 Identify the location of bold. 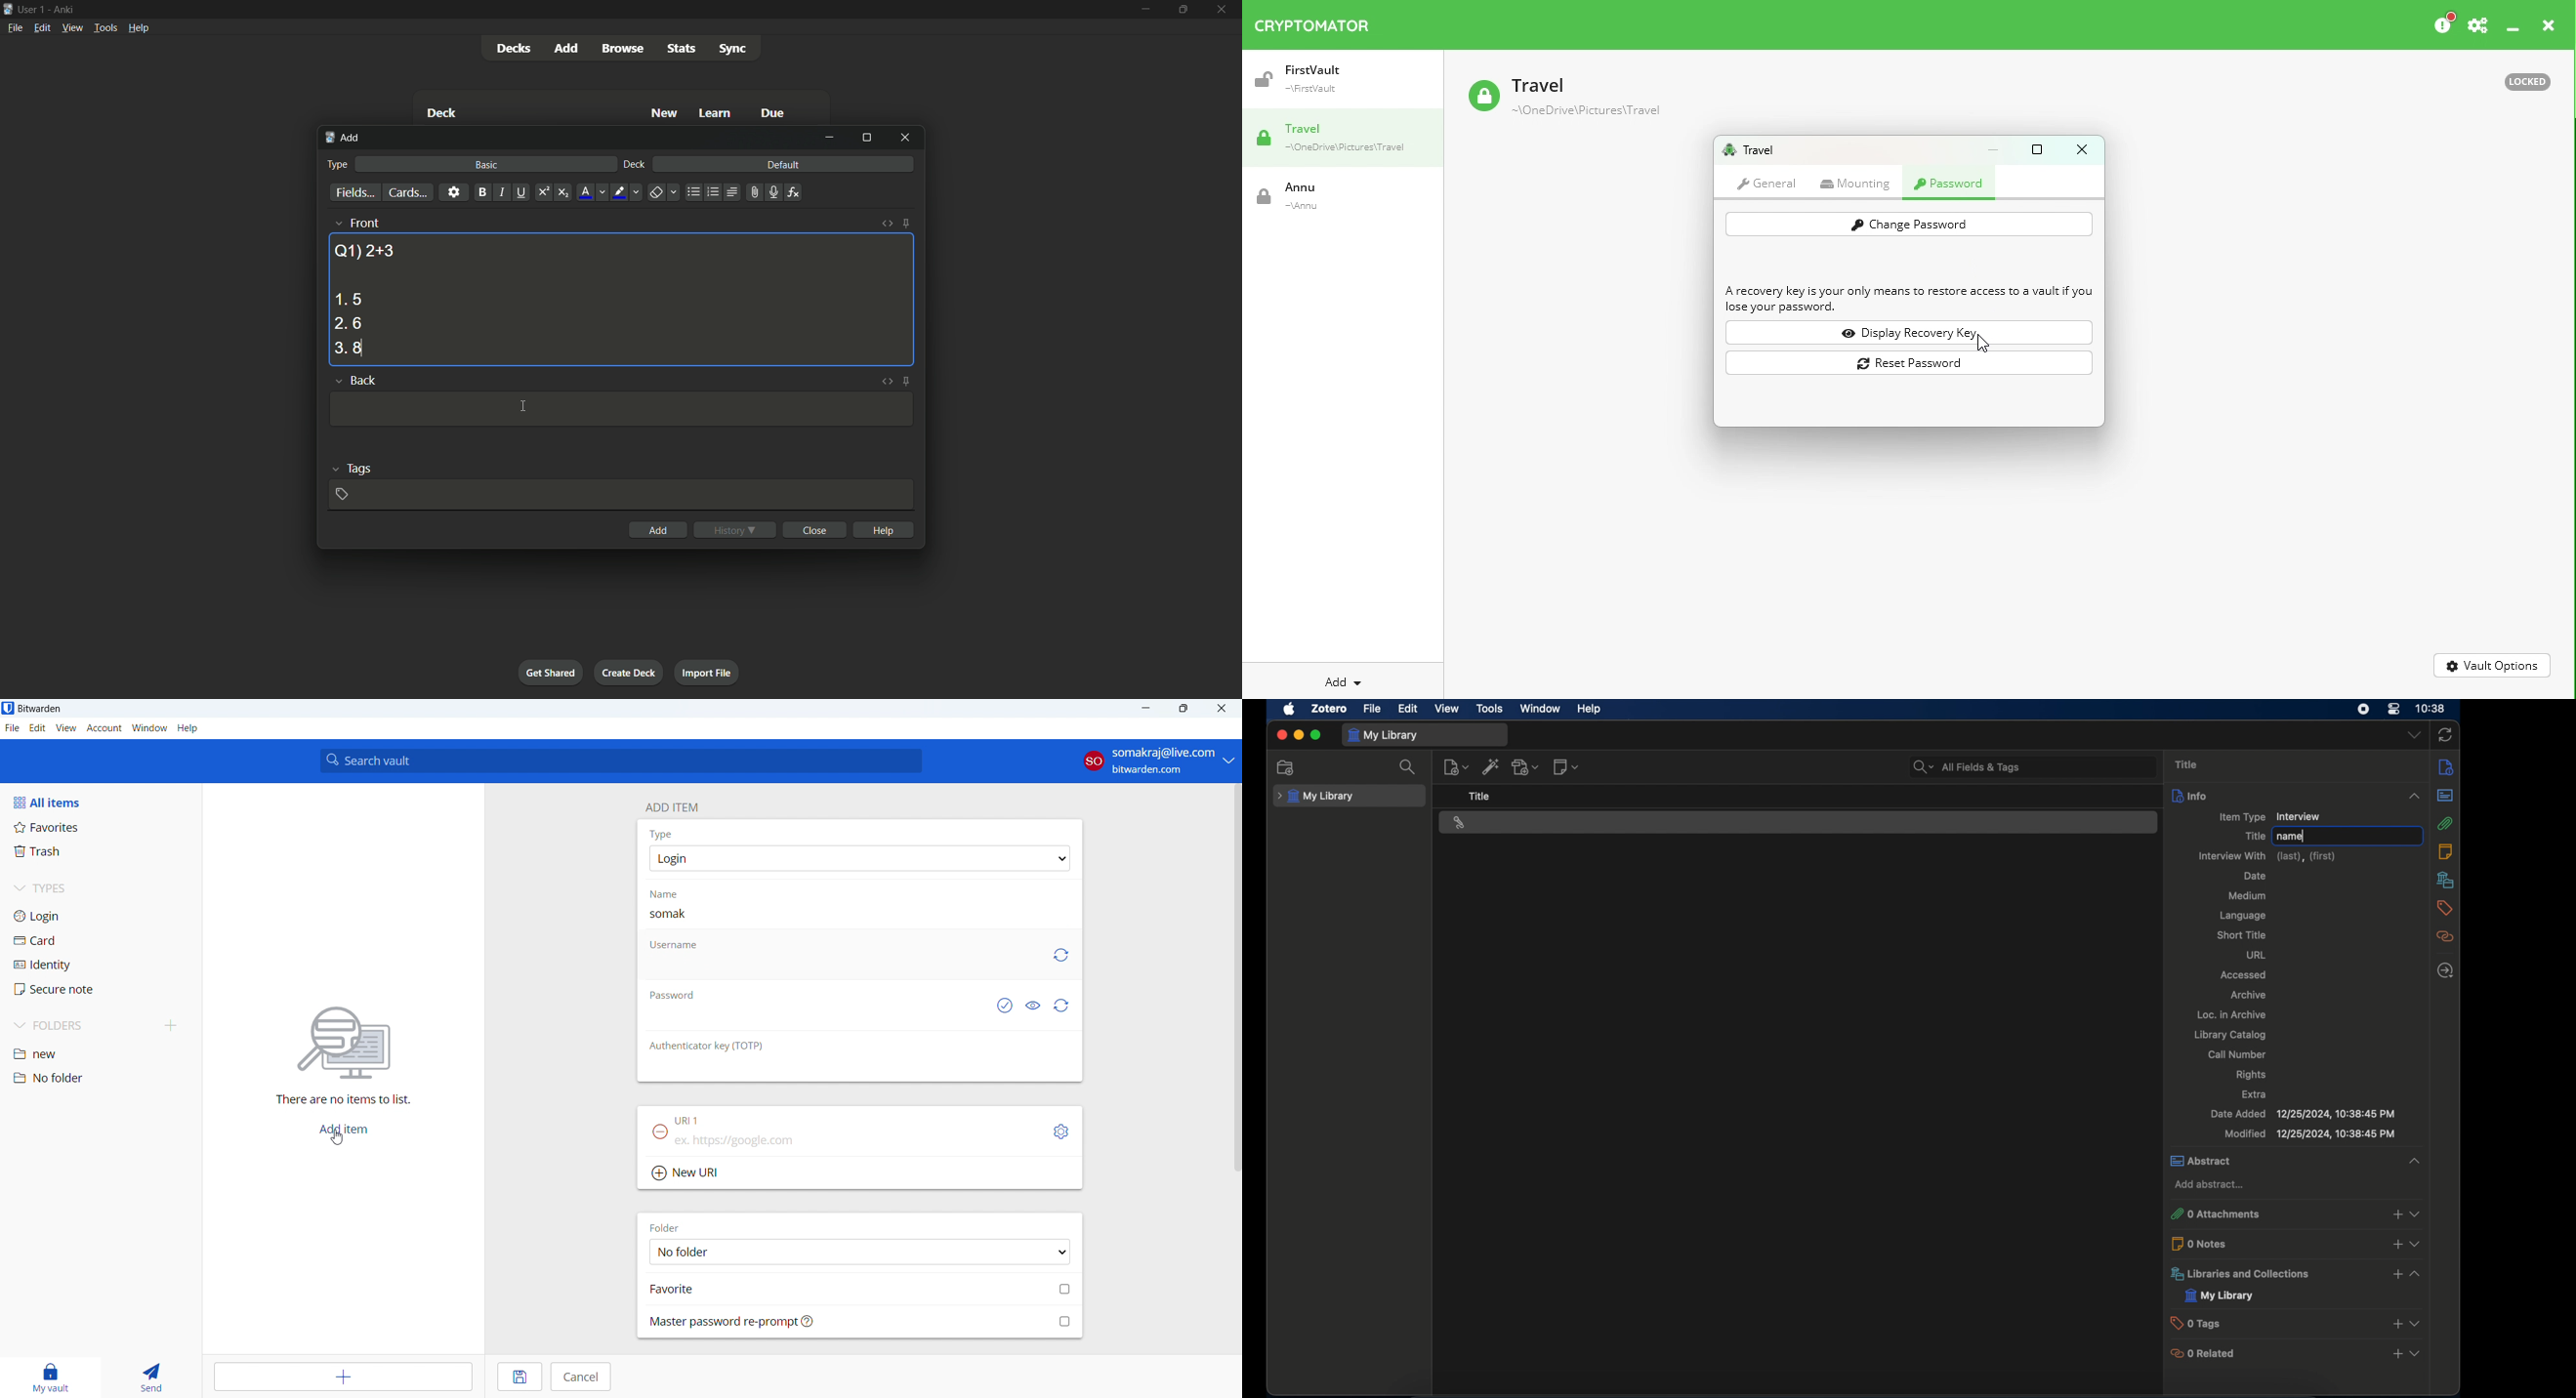
(482, 193).